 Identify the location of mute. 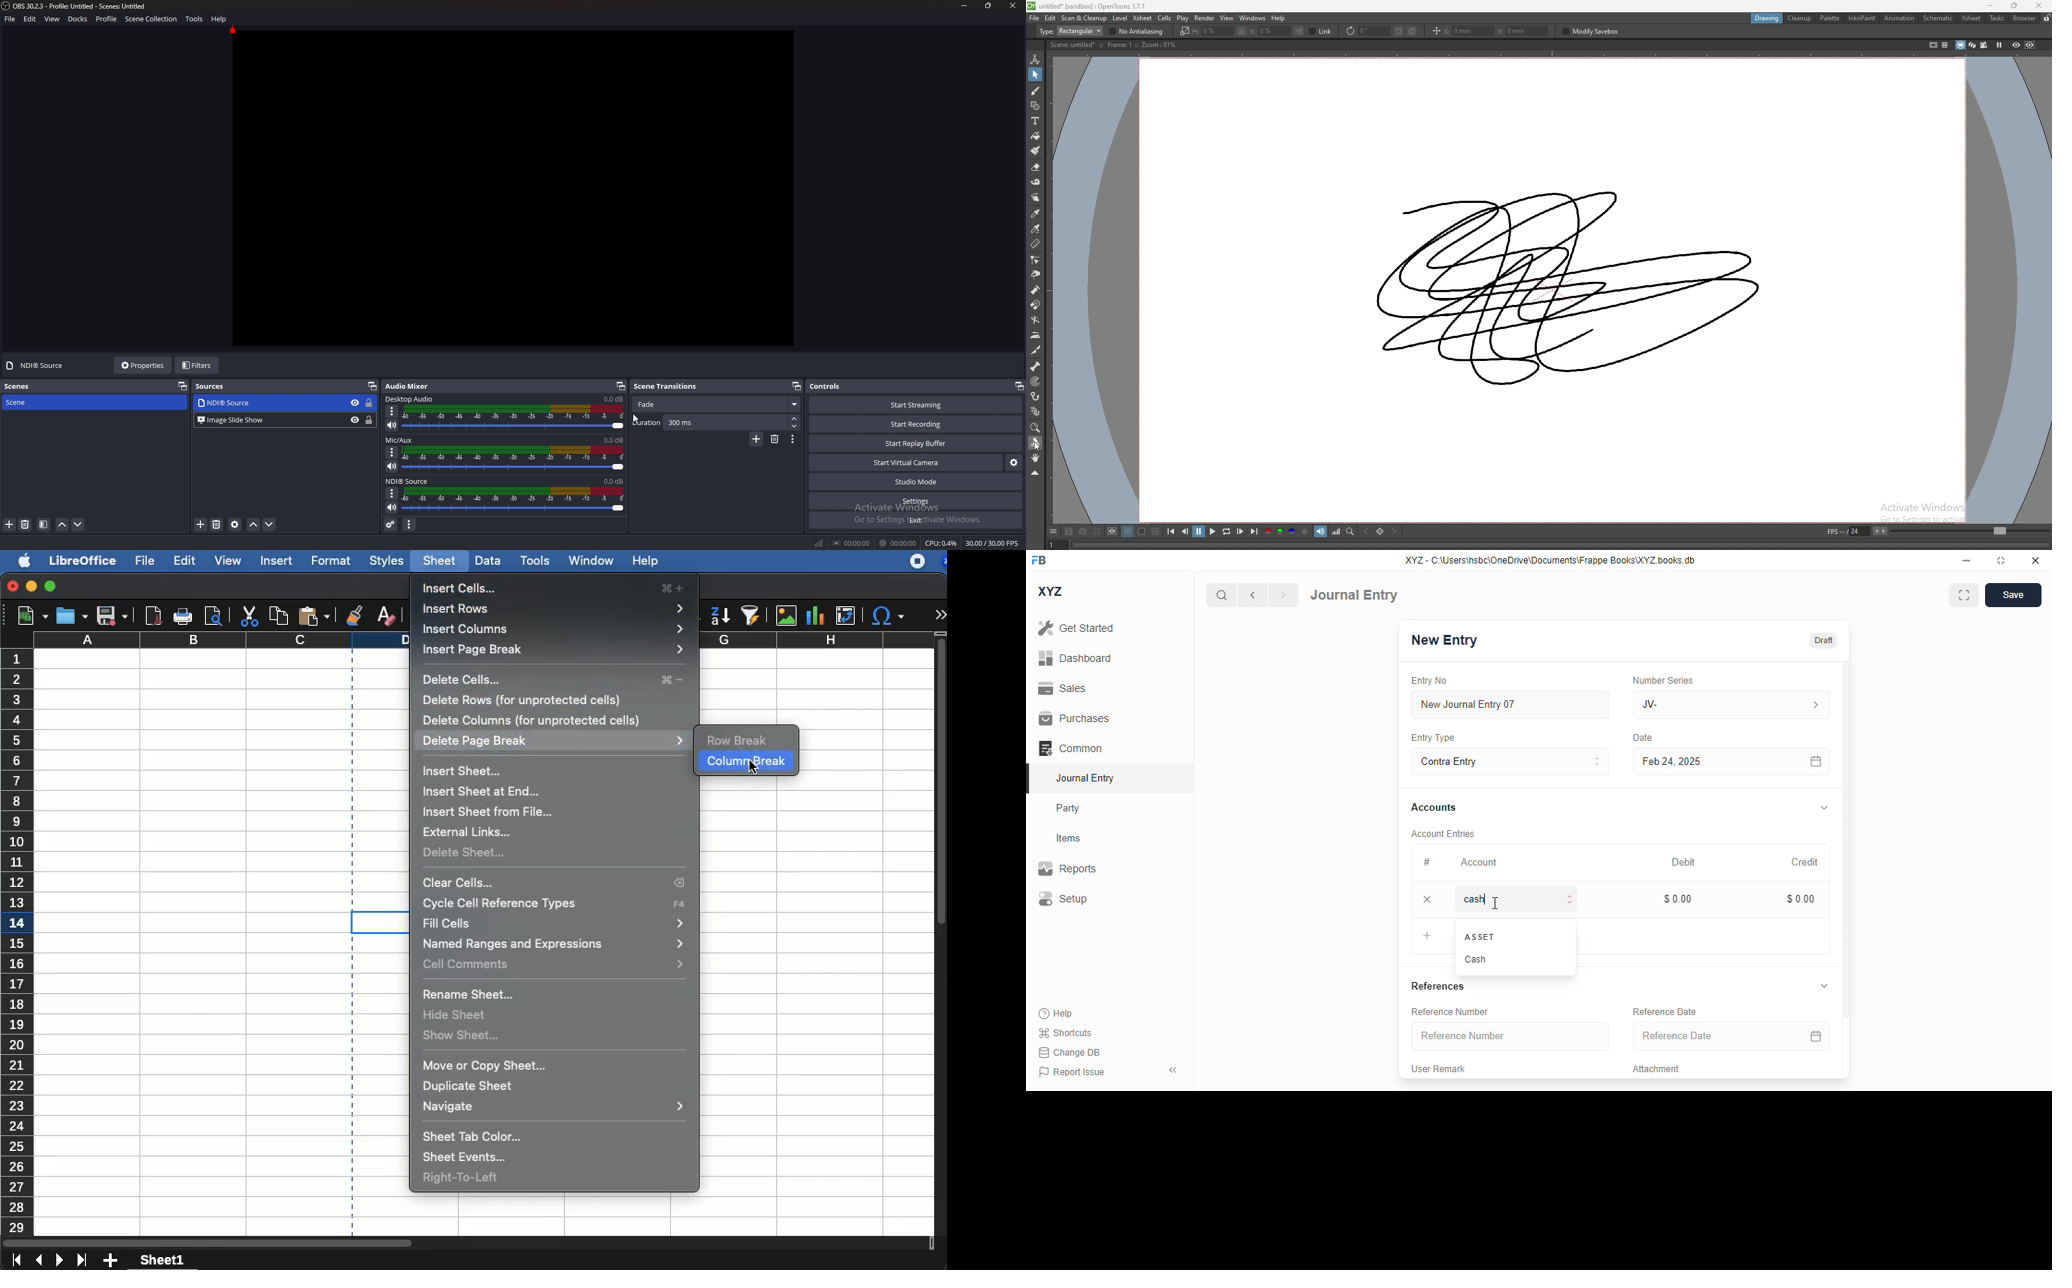
(391, 425).